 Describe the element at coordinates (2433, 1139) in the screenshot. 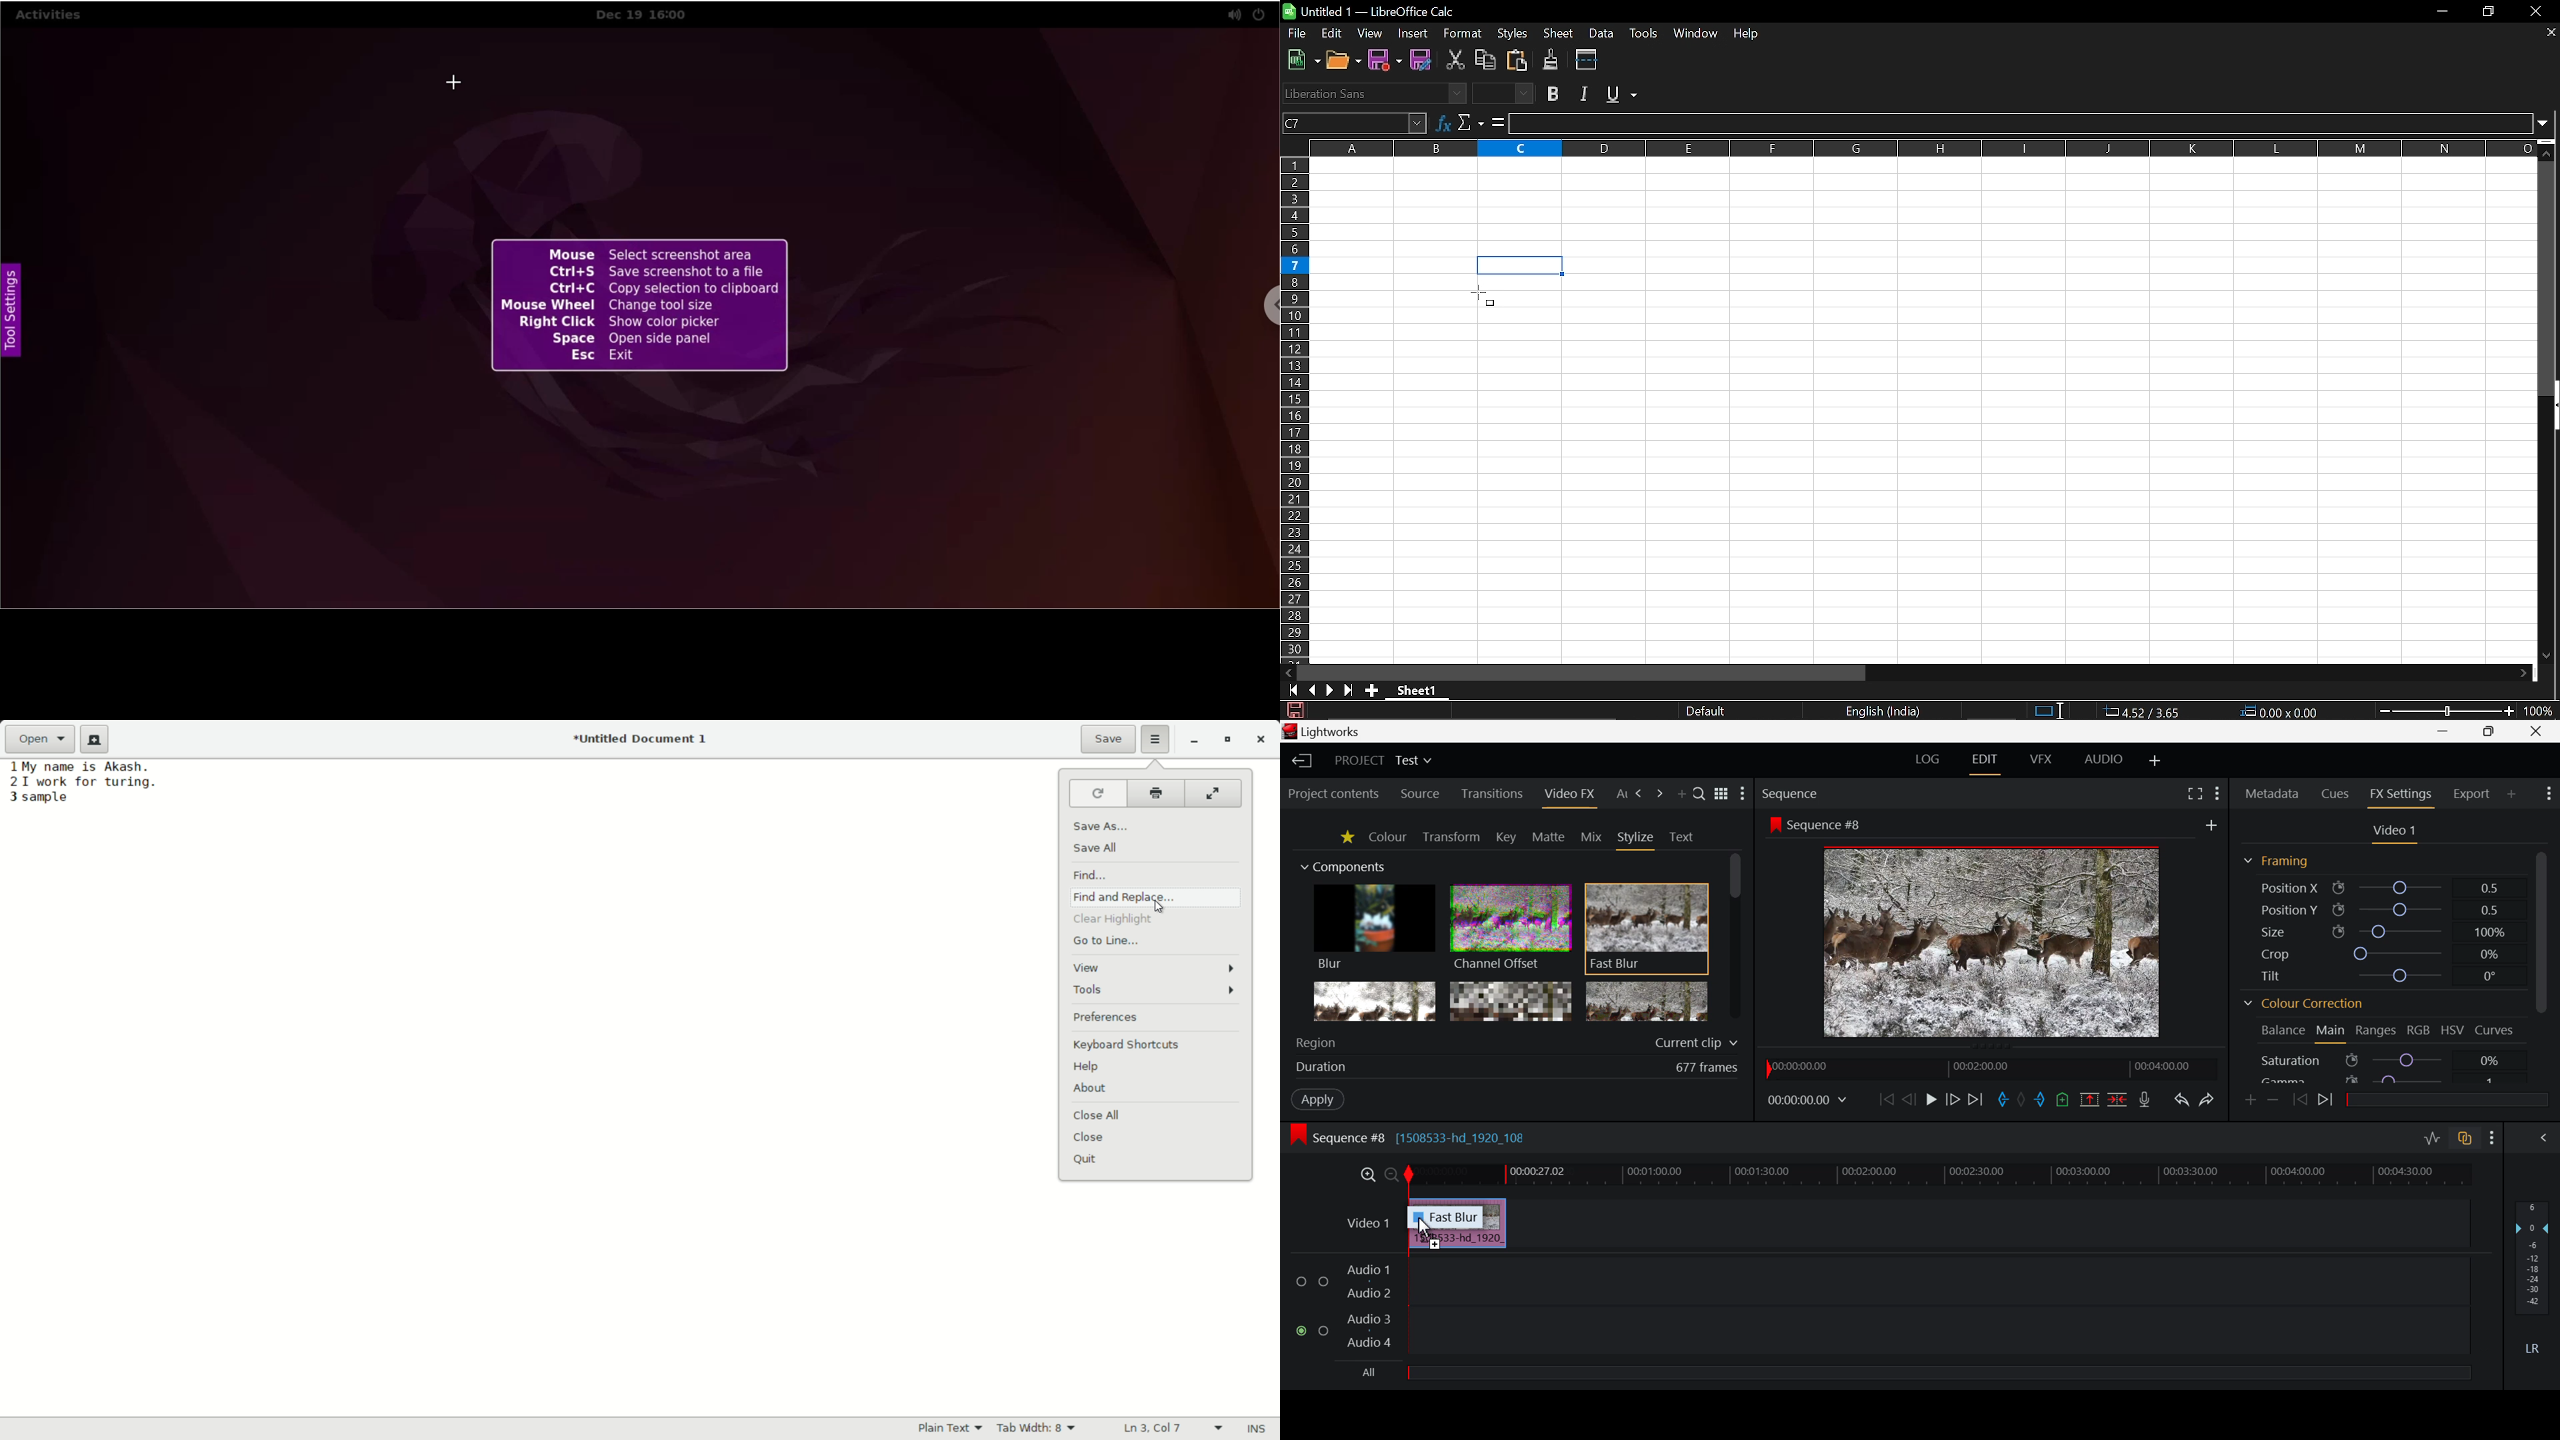

I see `Toggle Audio Levels Editing` at that location.